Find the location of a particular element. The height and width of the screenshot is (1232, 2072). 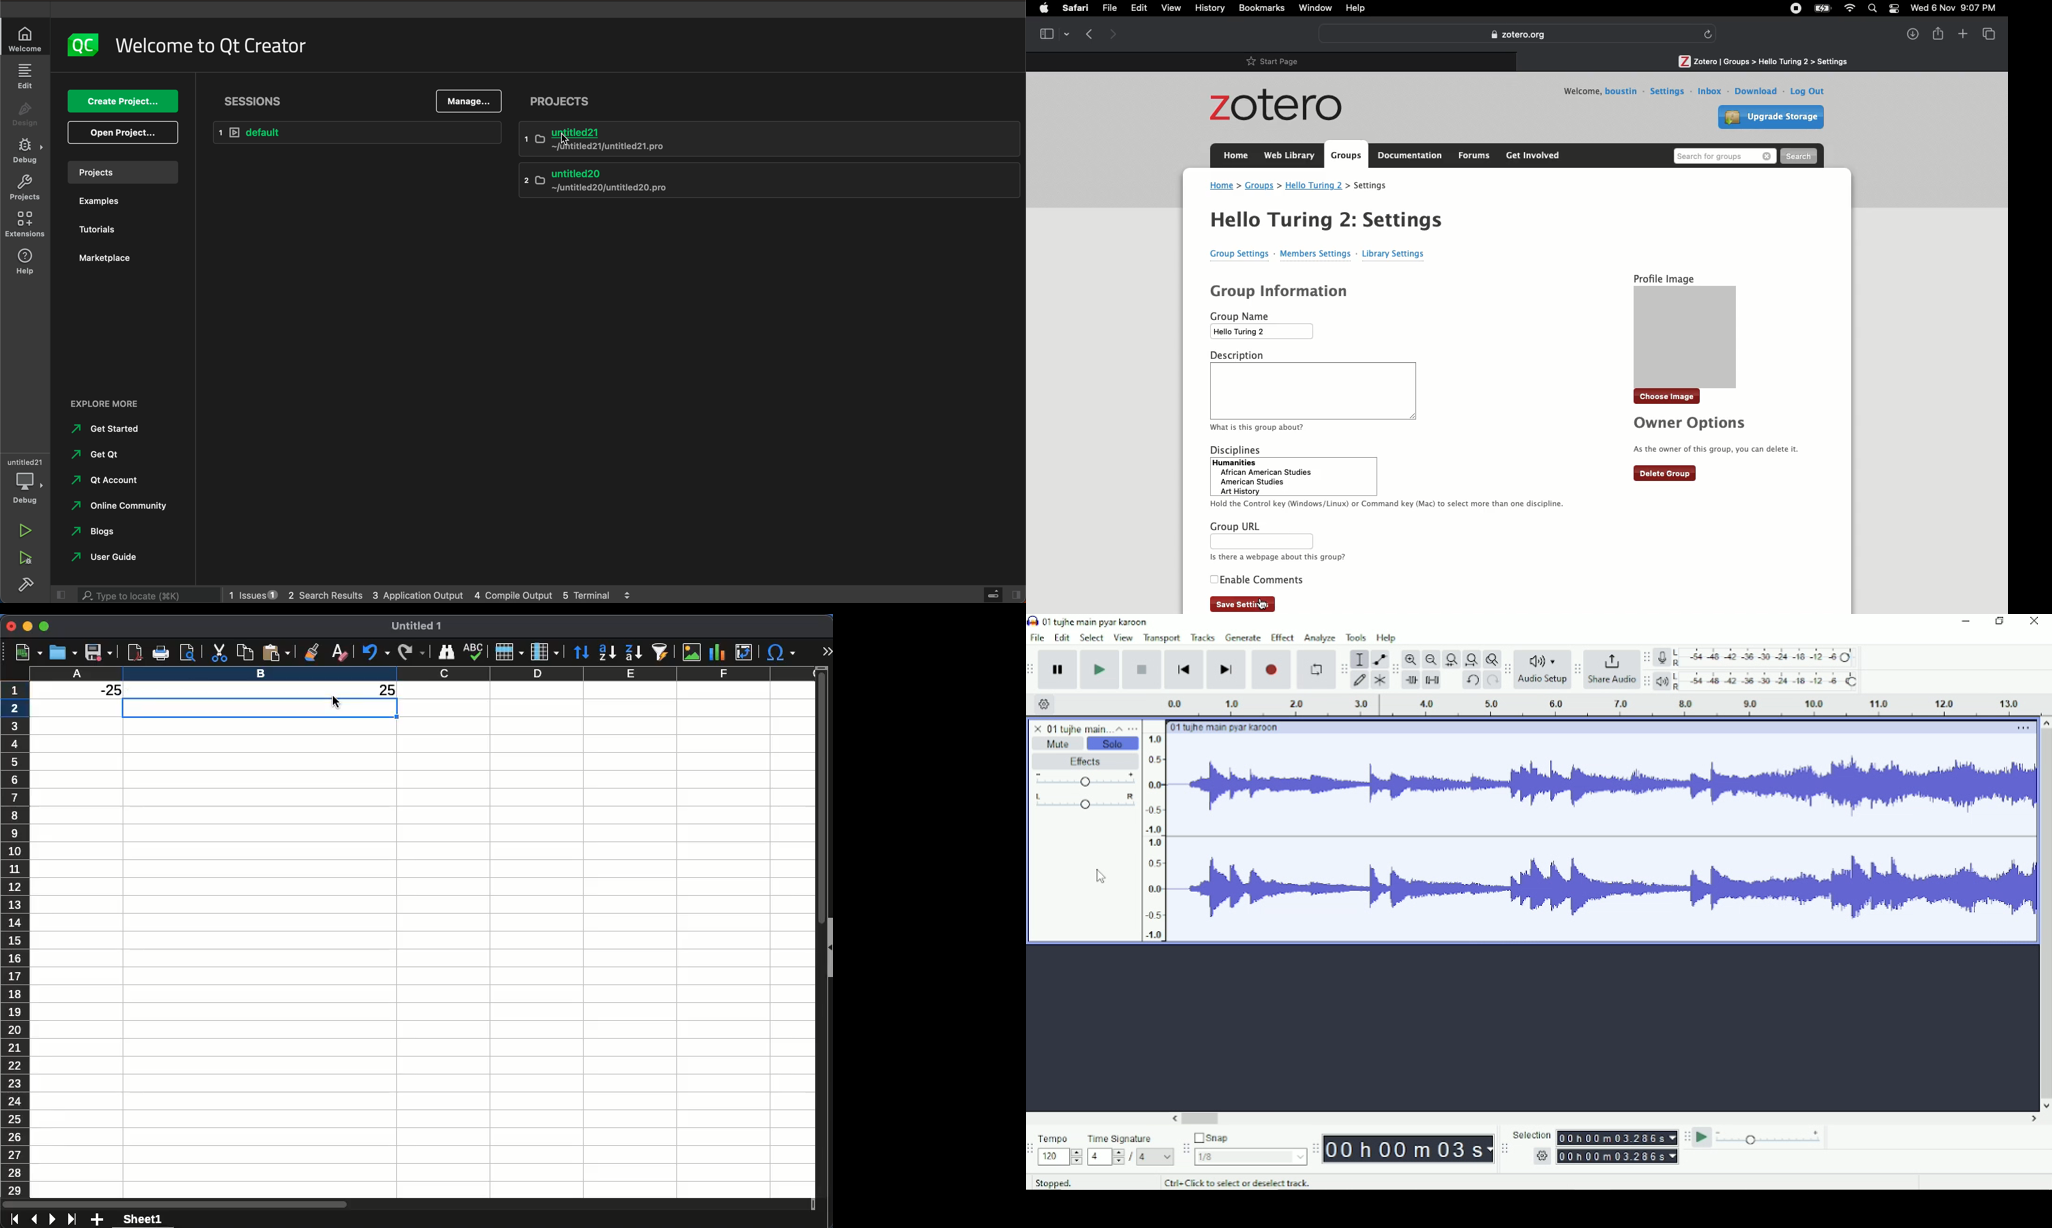

Date/time is located at coordinates (1957, 8).